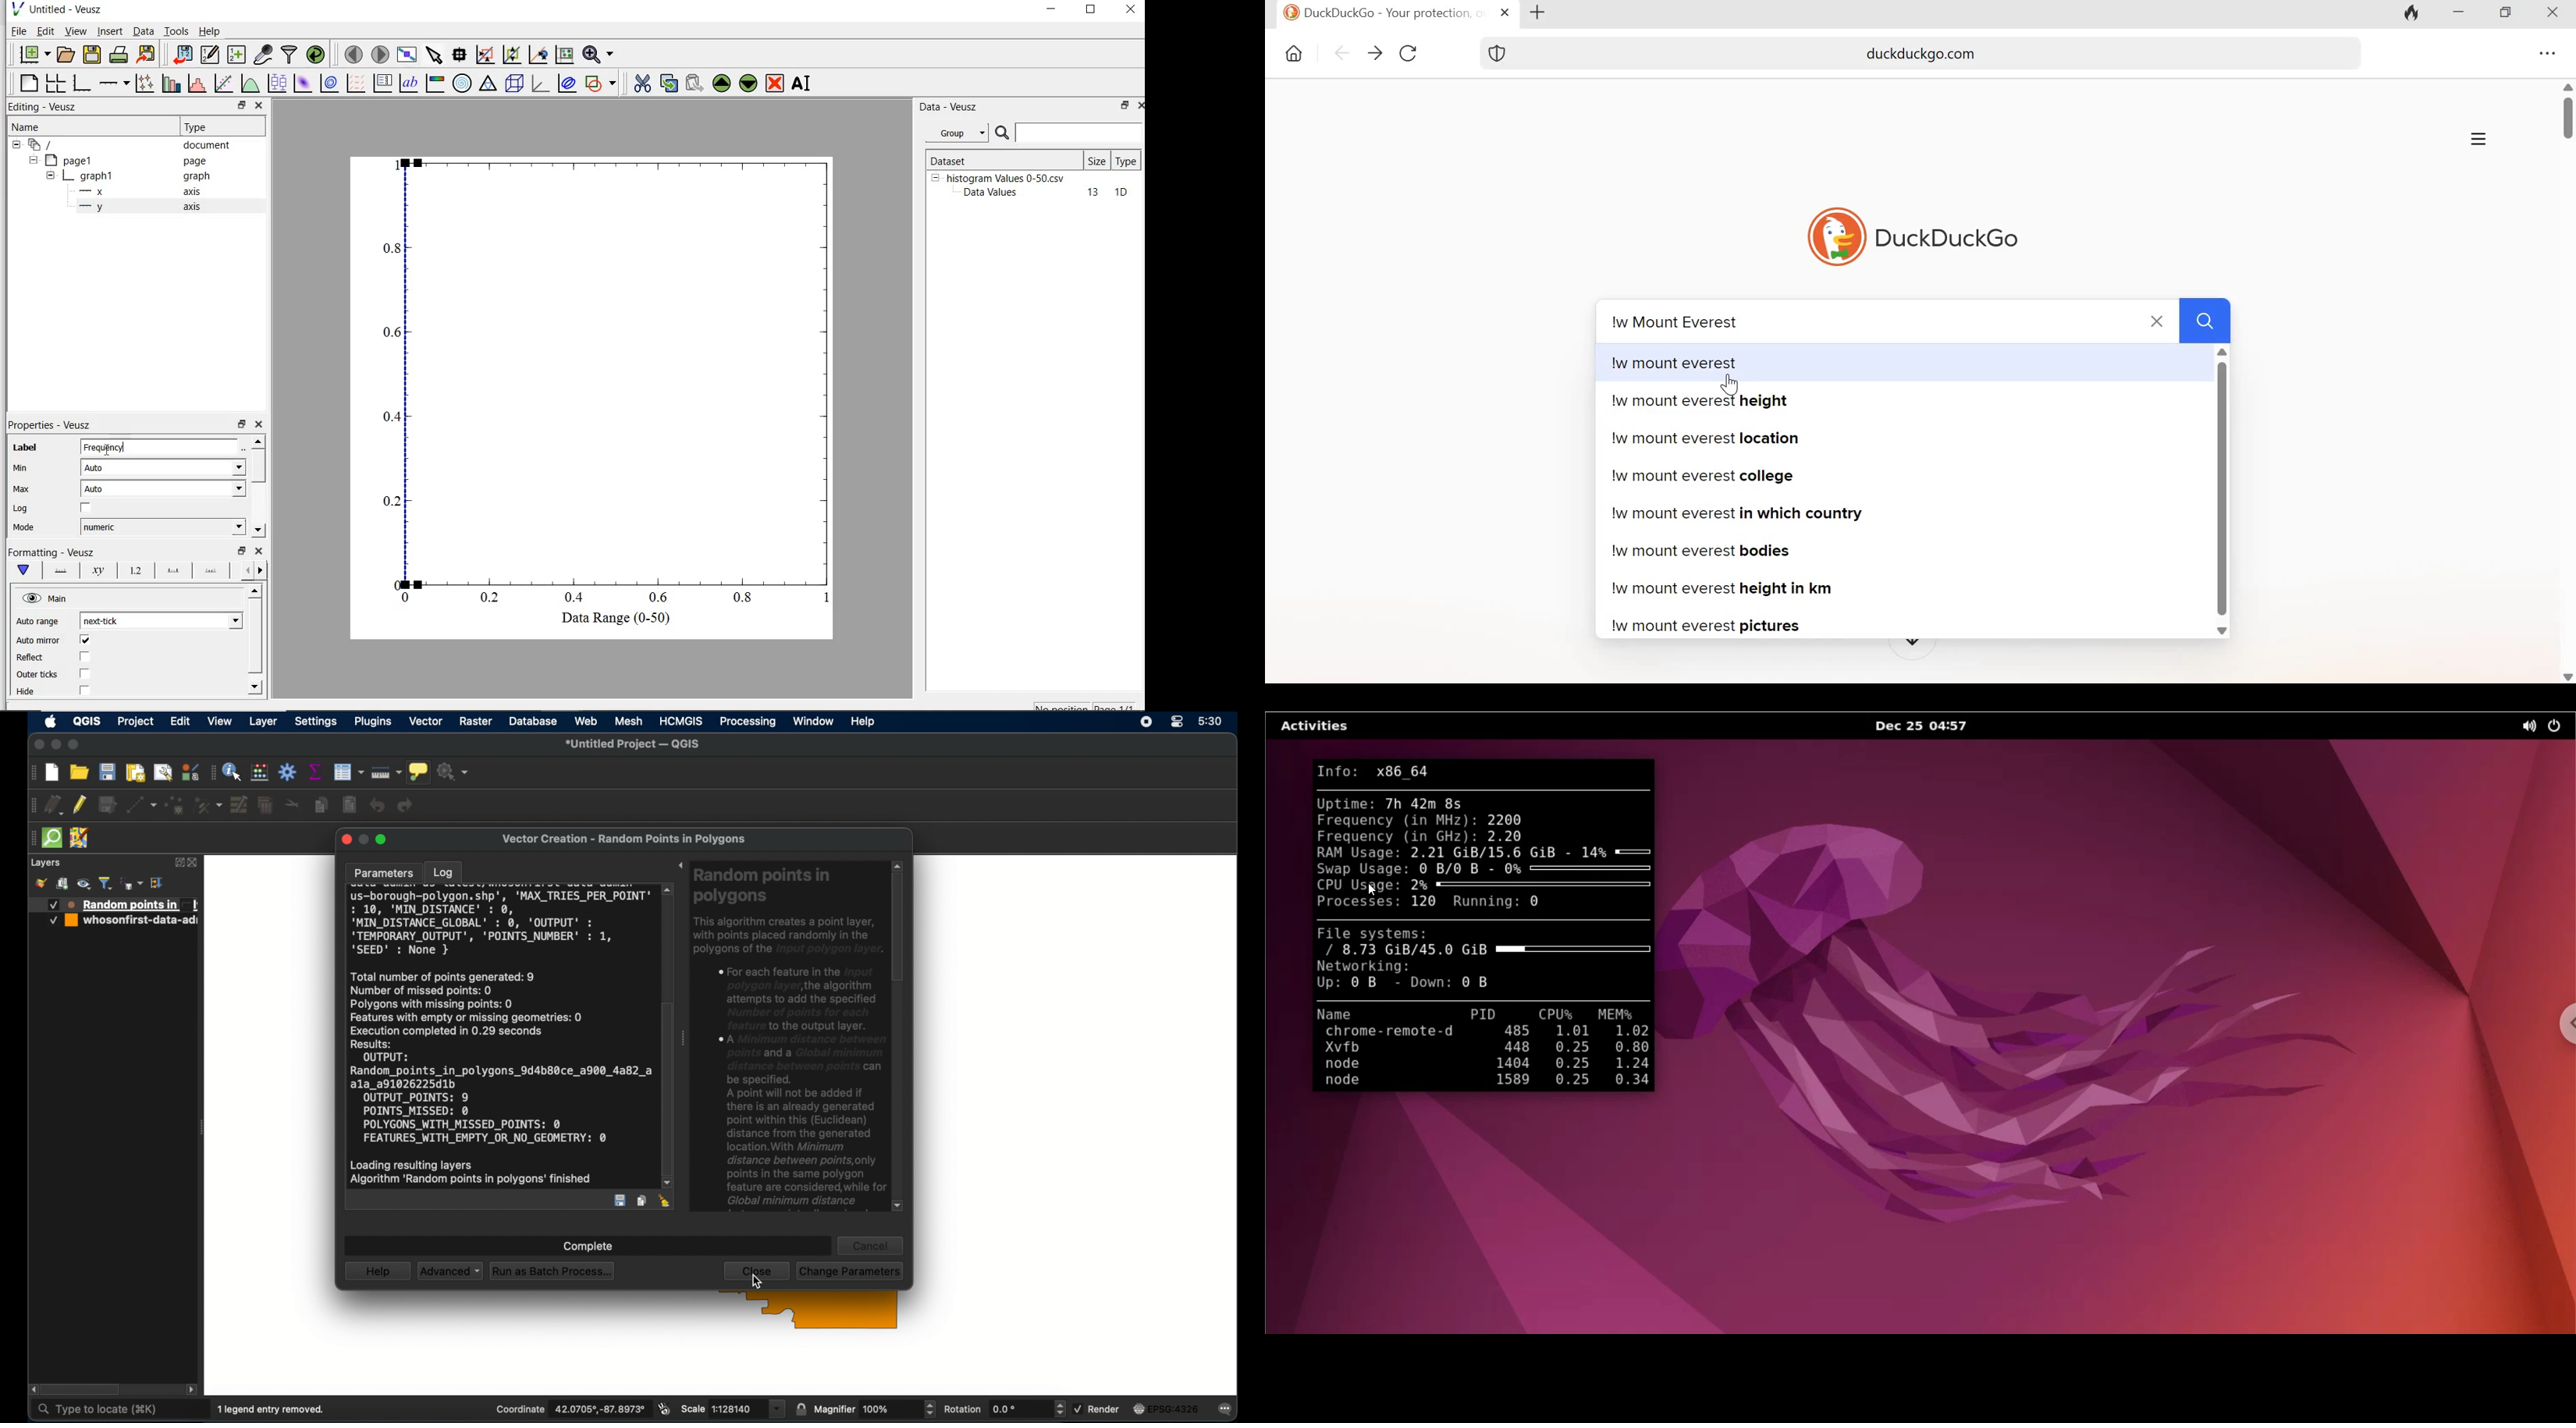 Image resolution: width=2576 pixels, height=1428 pixels. What do you see at coordinates (38, 745) in the screenshot?
I see `close` at bounding box center [38, 745].